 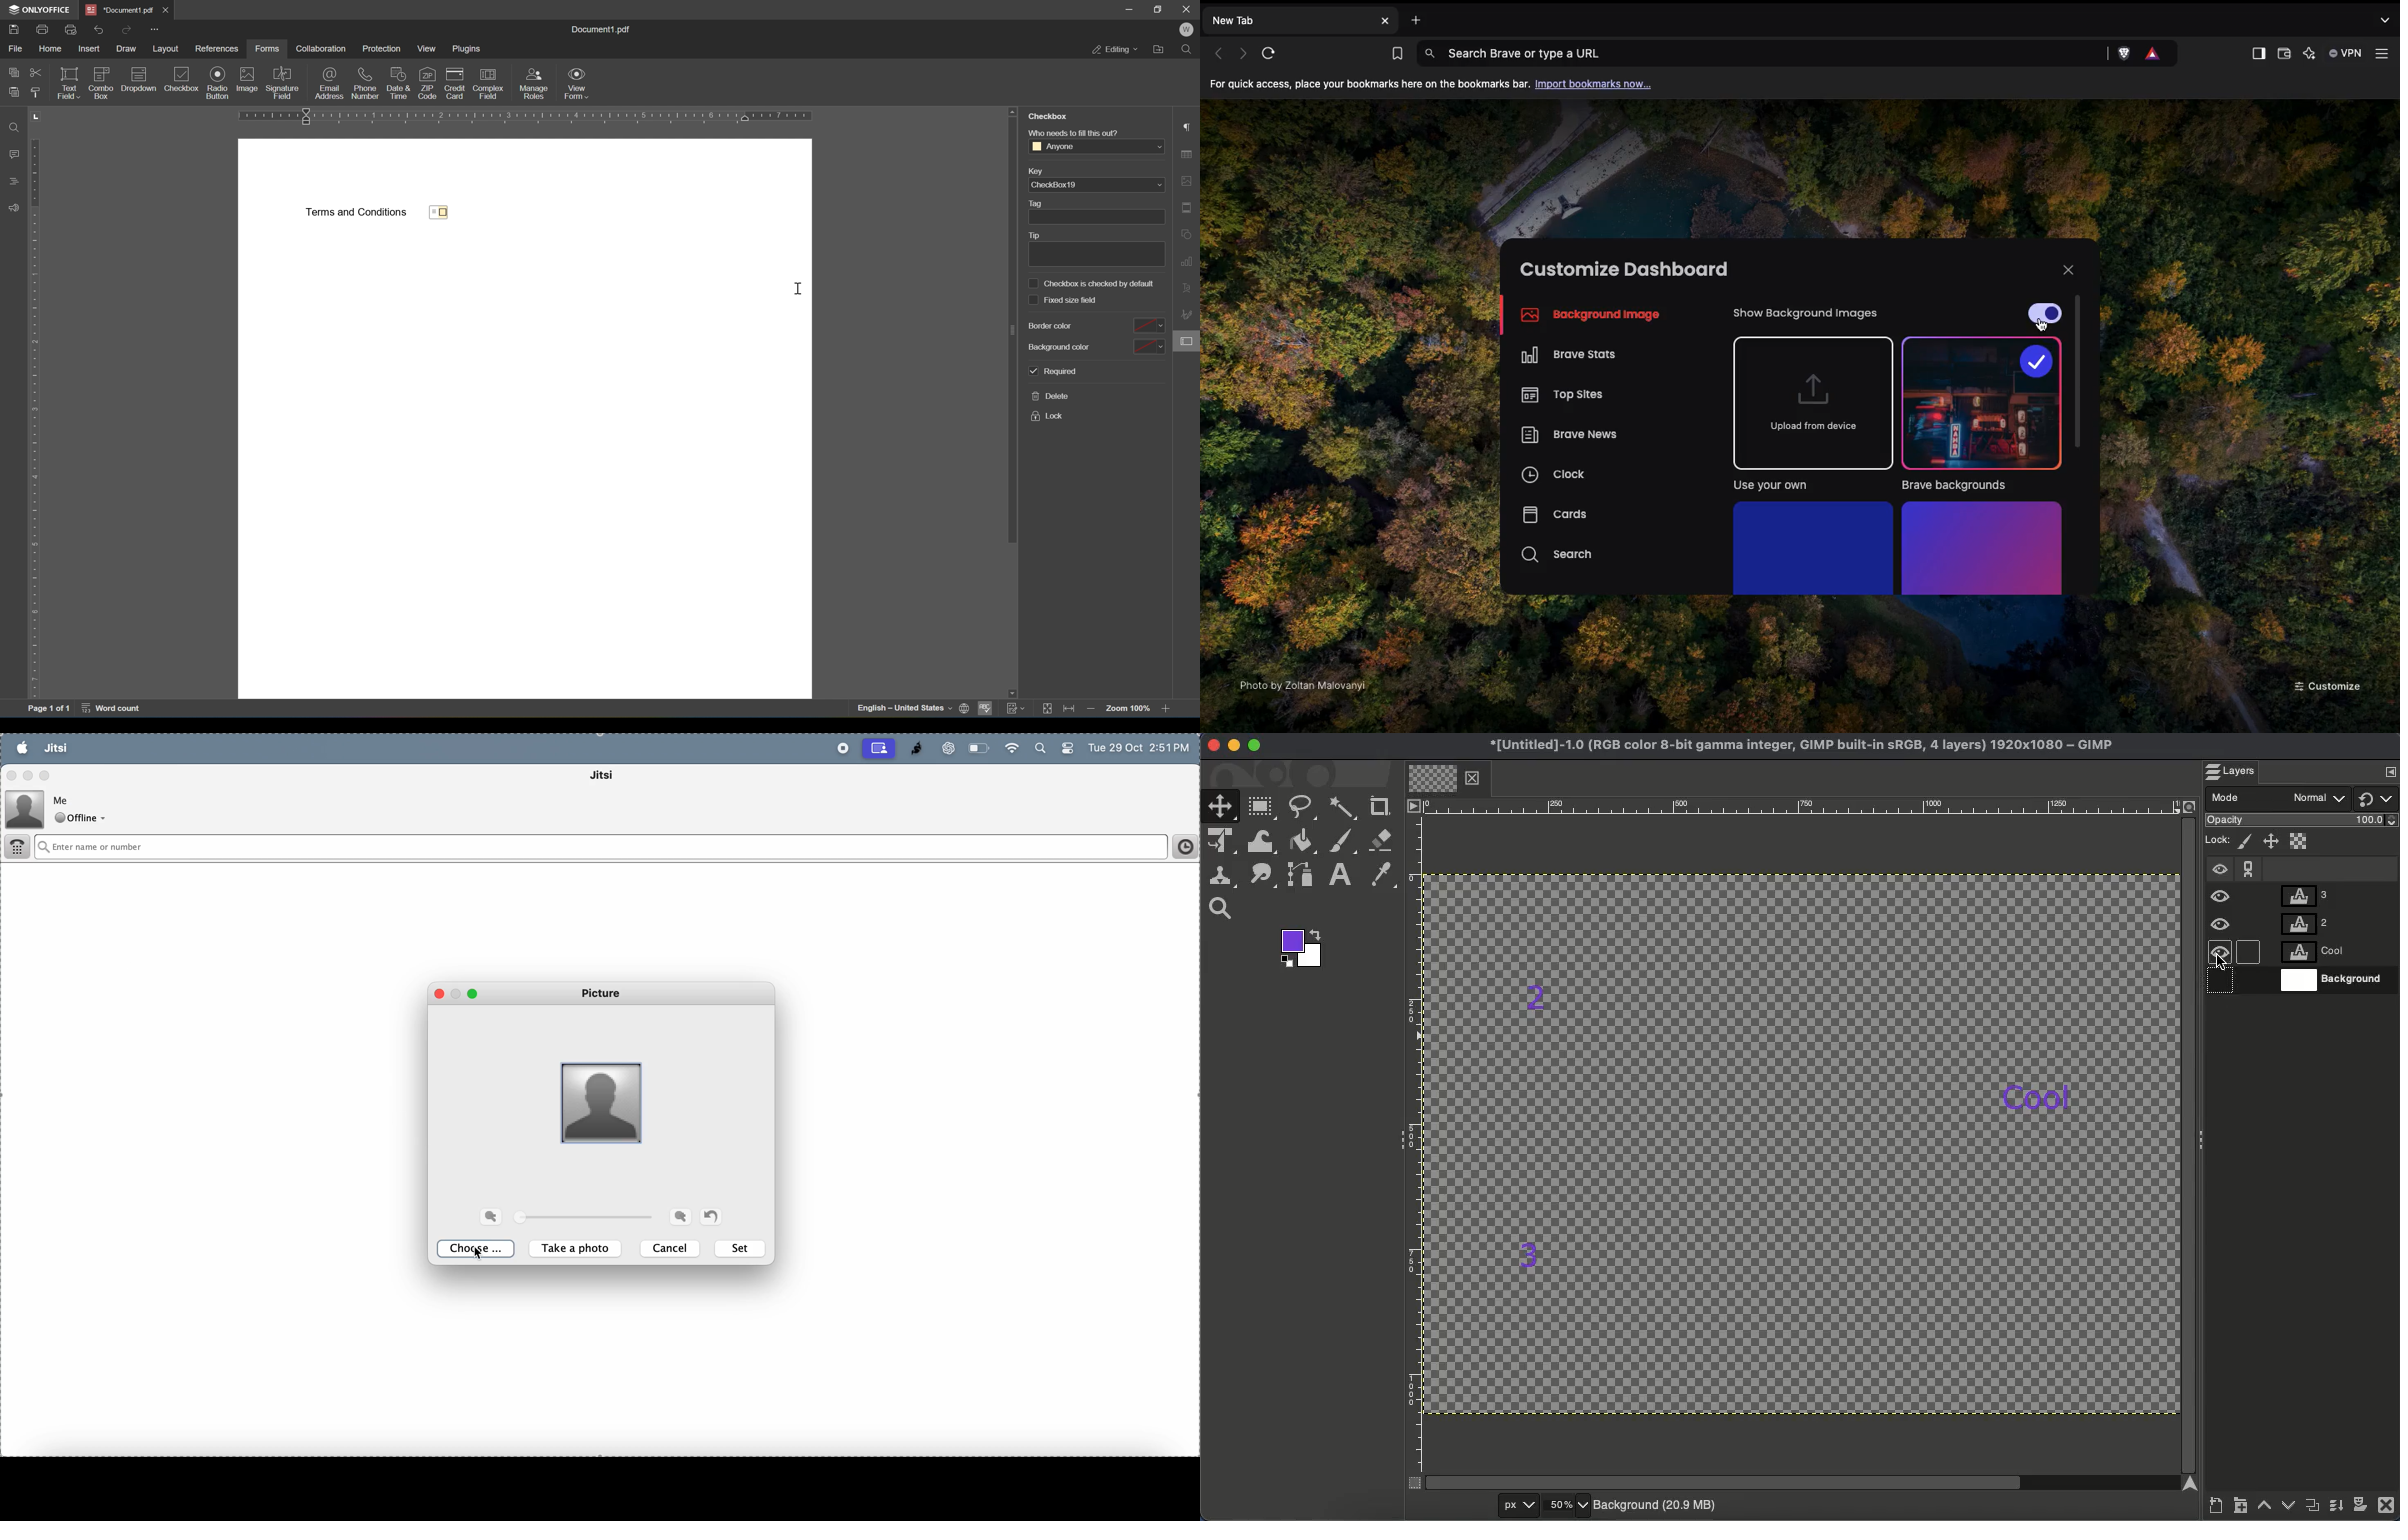 What do you see at coordinates (672, 1249) in the screenshot?
I see `cancel` at bounding box center [672, 1249].